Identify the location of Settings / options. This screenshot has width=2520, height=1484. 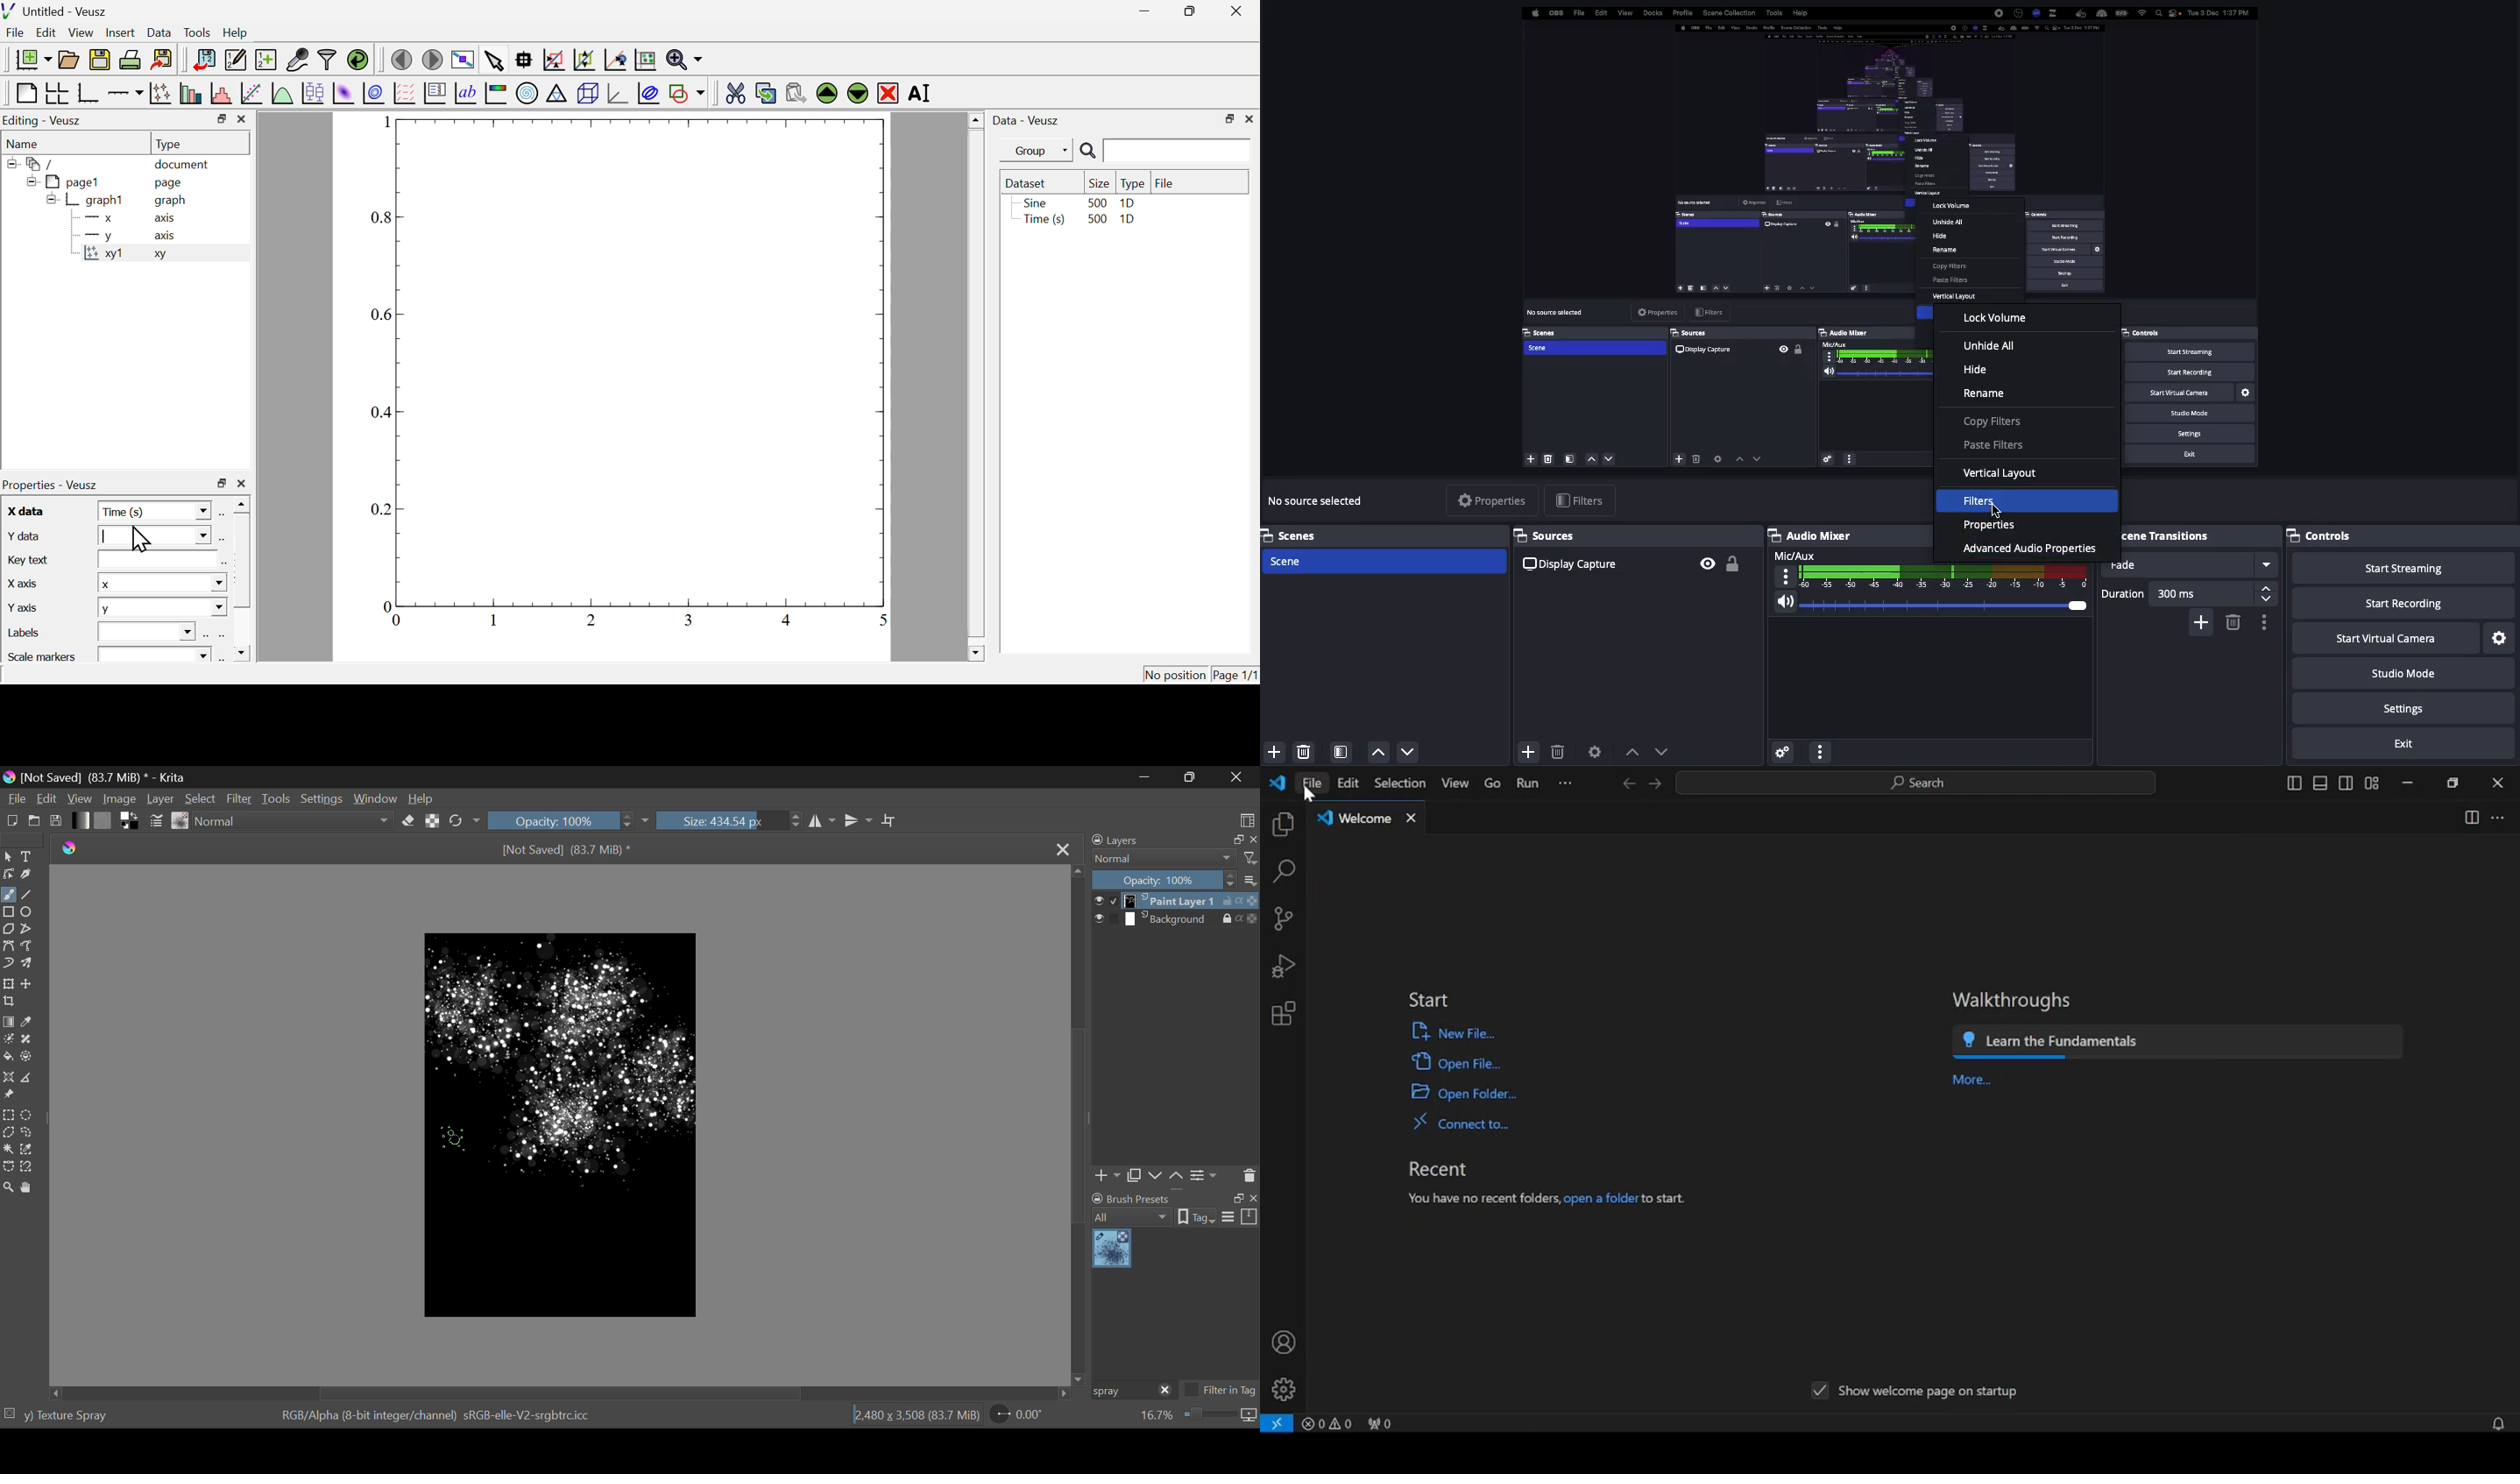
(2265, 623).